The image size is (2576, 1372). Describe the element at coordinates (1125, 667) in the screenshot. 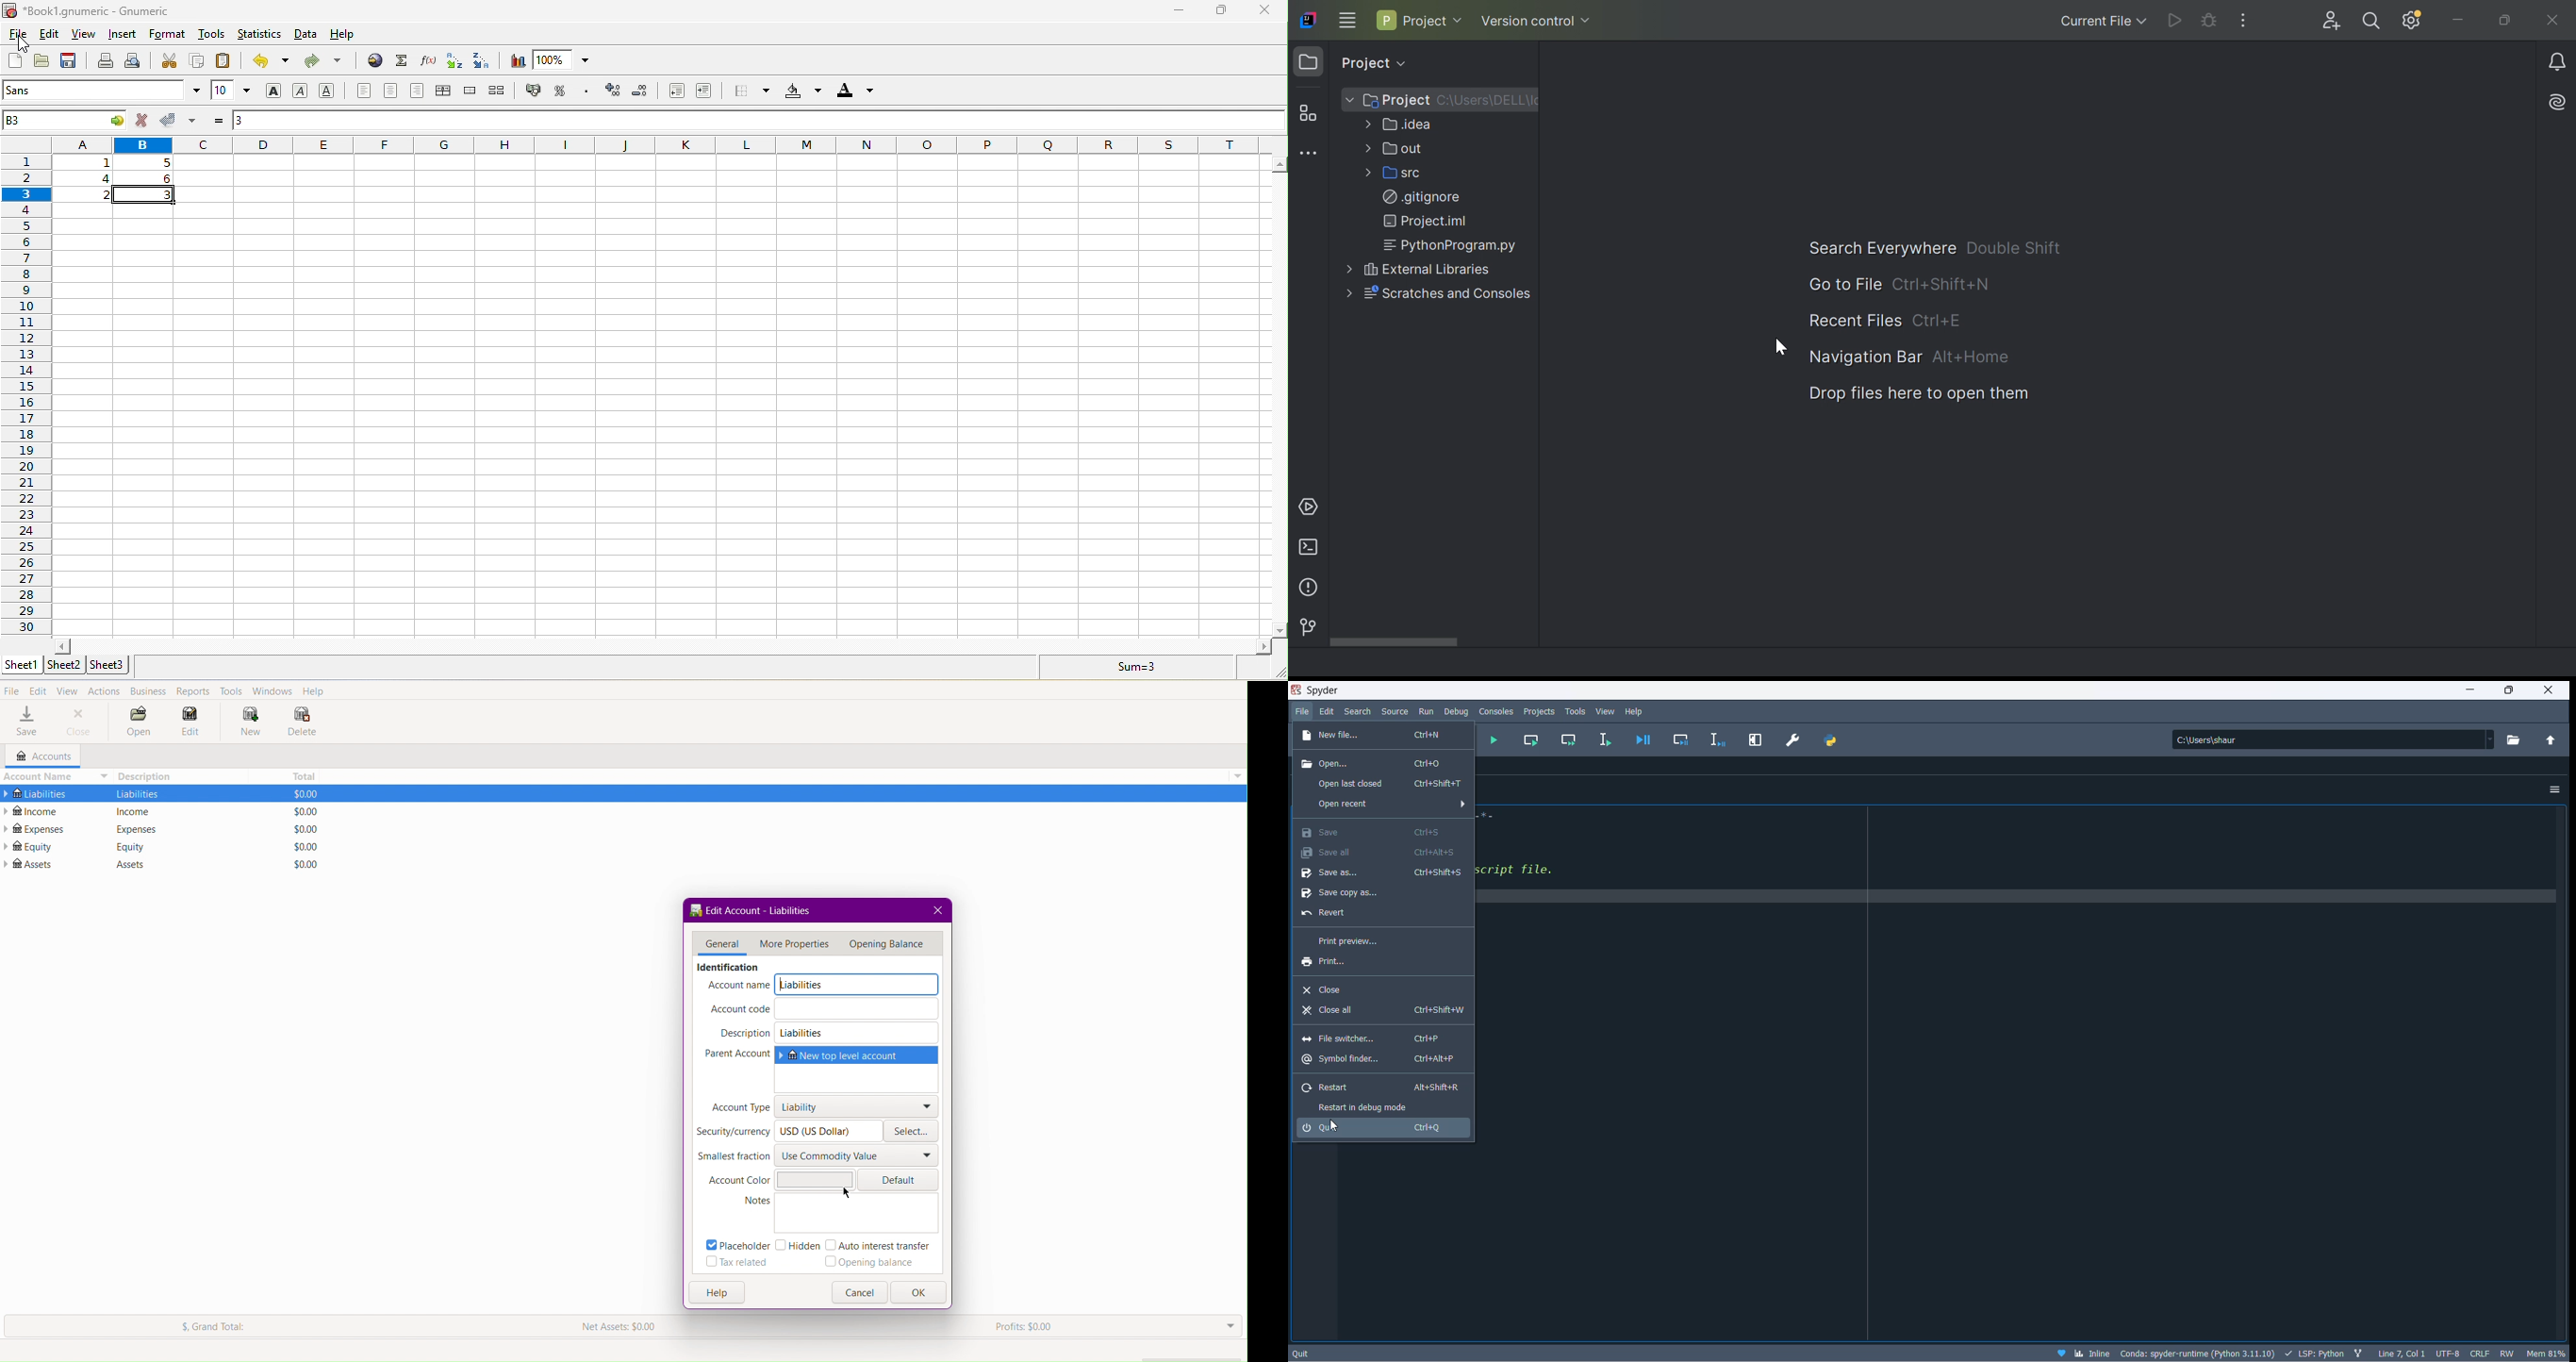

I see `sum =3` at that location.